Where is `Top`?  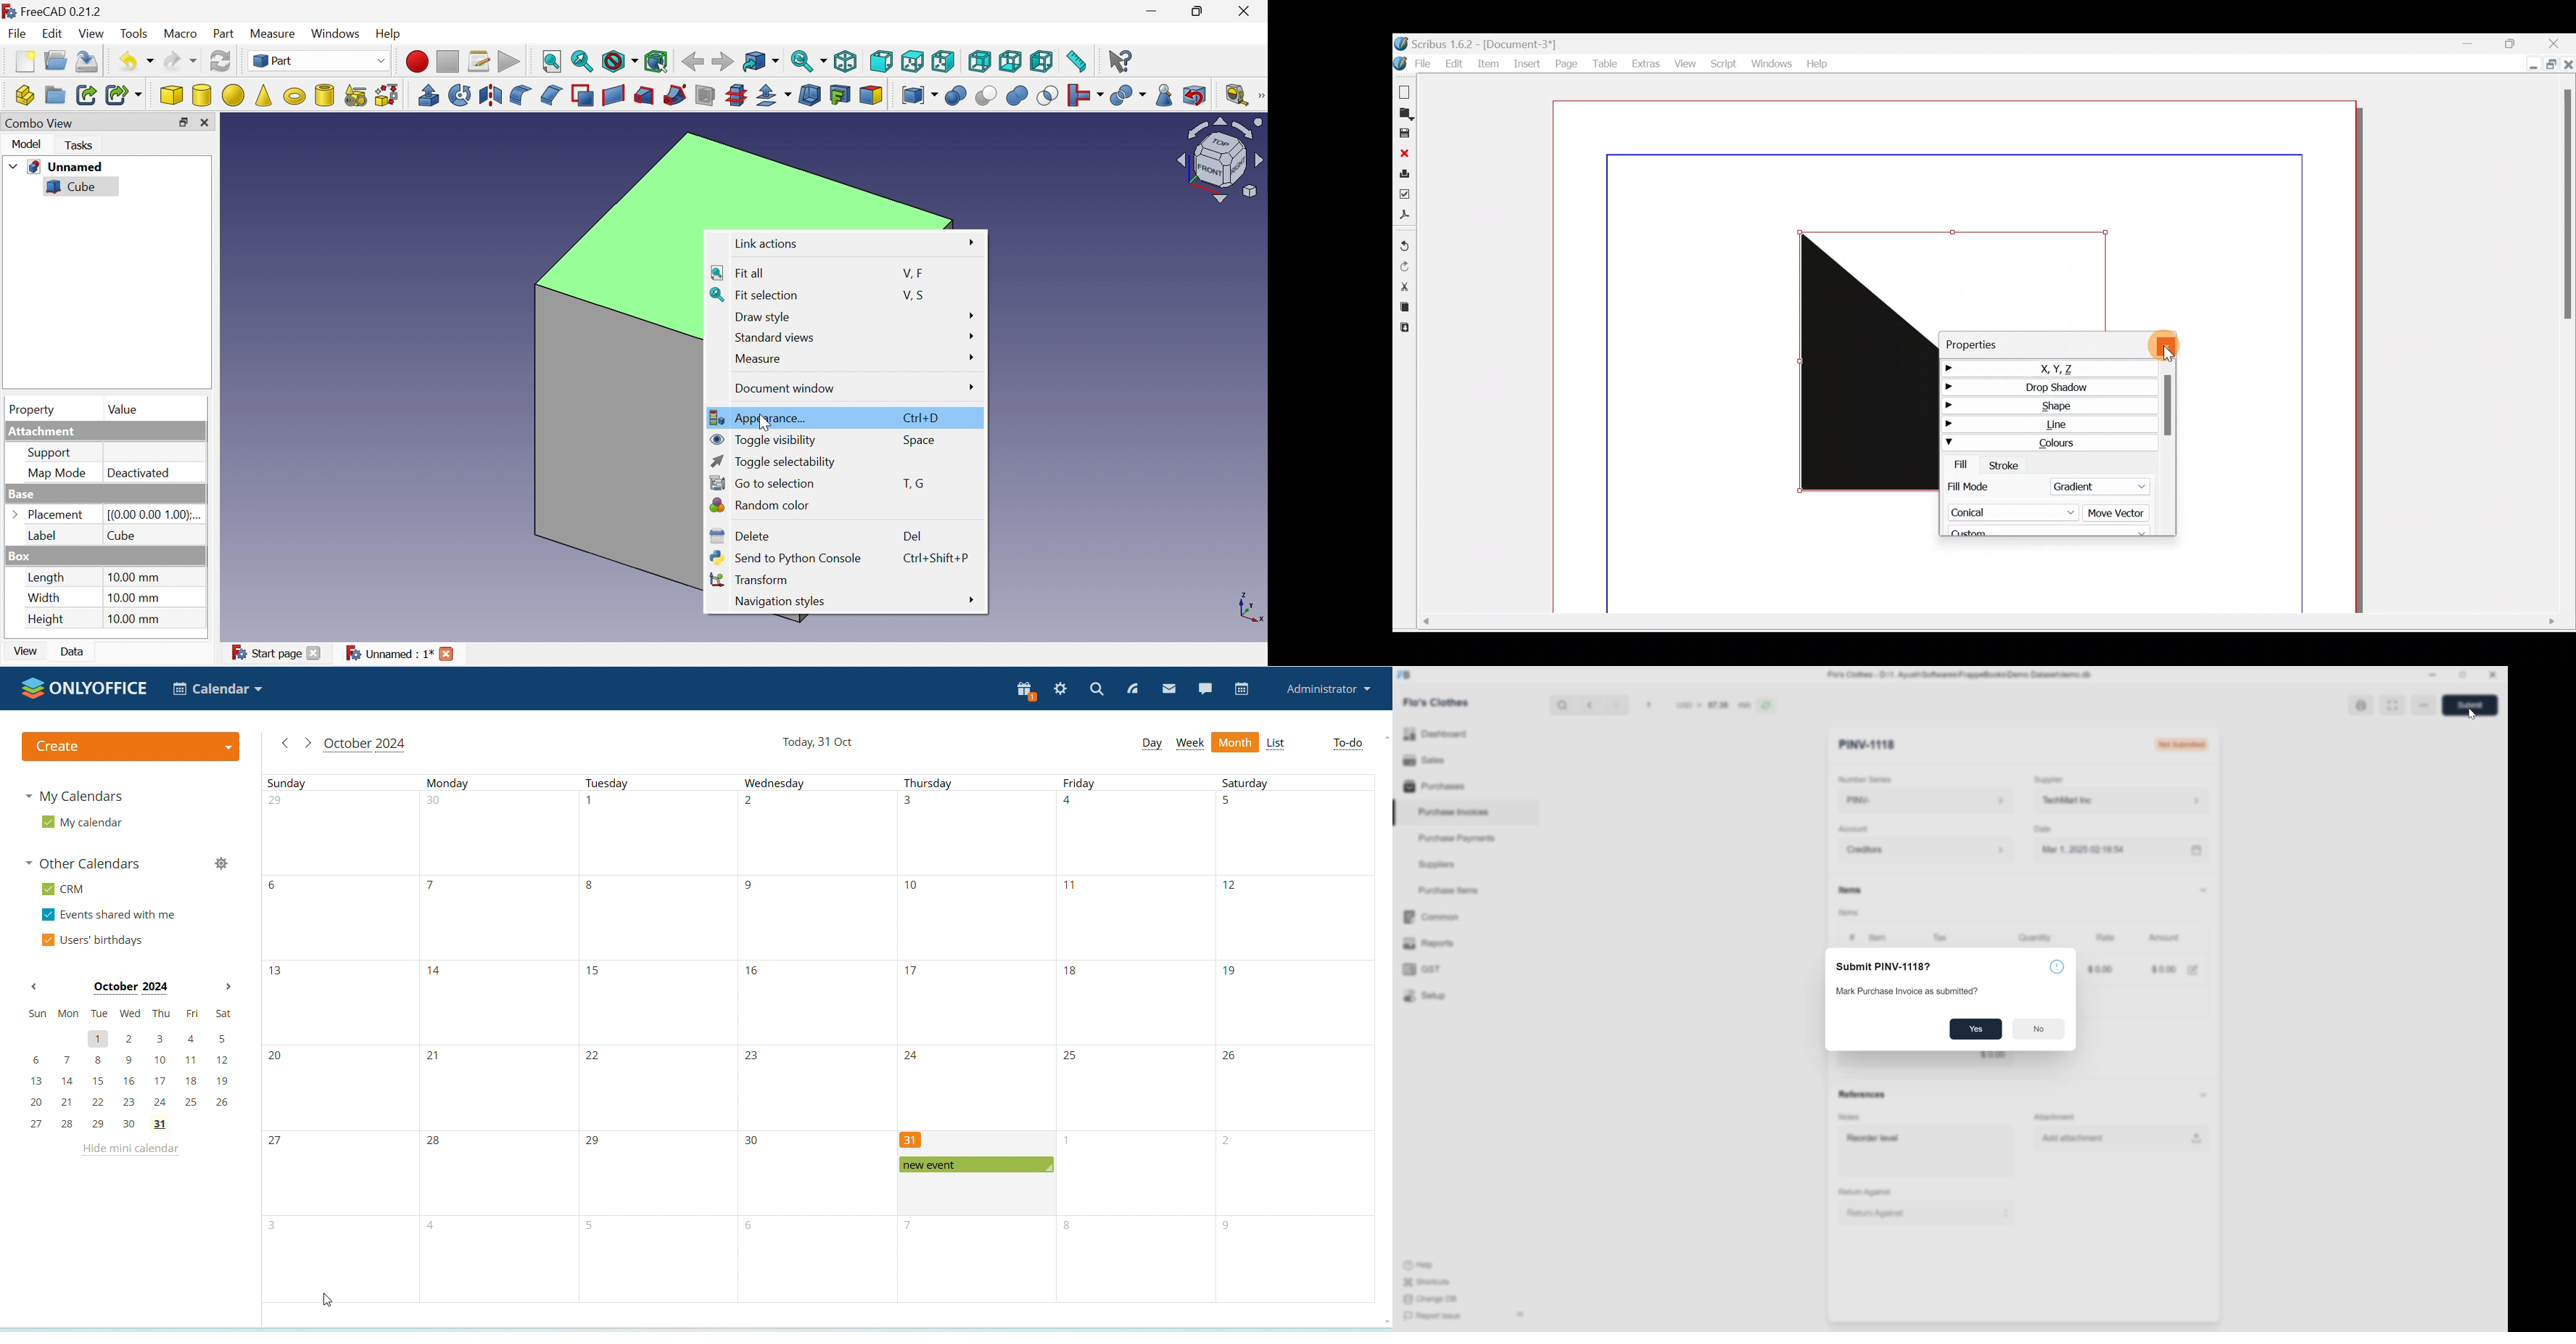 Top is located at coordinates (912, 61).